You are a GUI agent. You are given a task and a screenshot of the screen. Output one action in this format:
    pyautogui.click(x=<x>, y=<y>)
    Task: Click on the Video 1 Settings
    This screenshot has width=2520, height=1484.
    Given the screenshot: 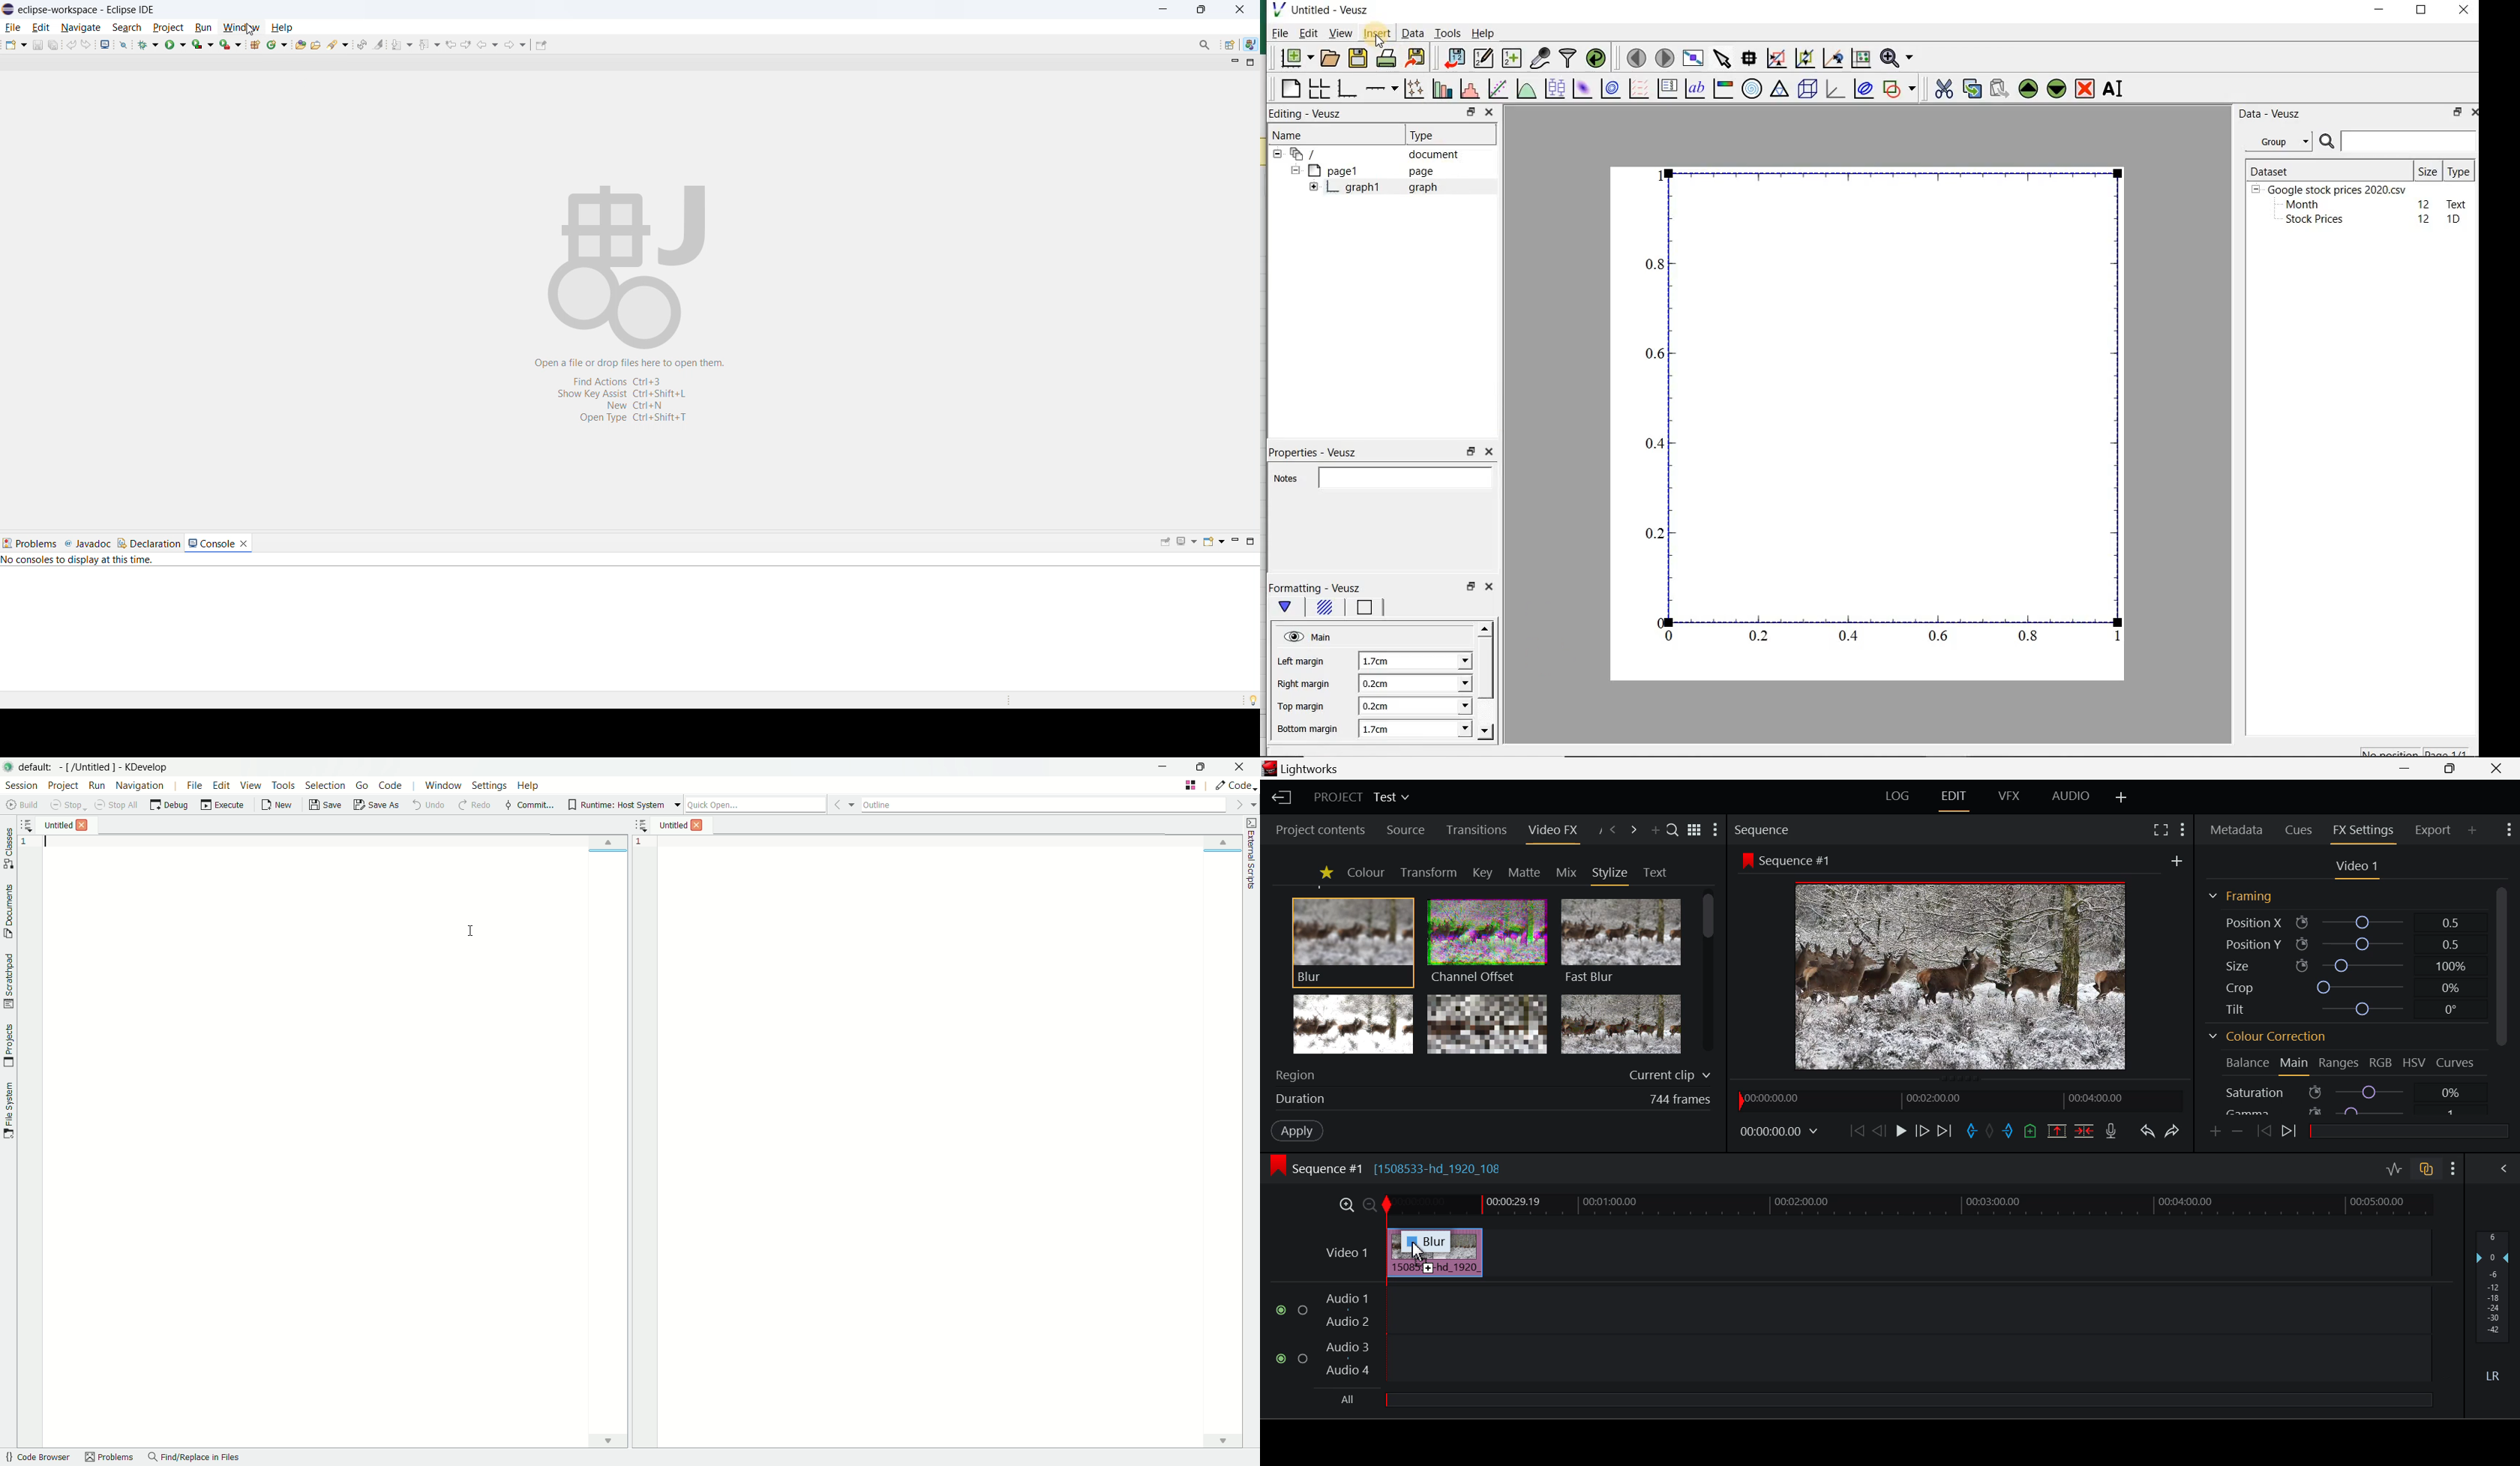 What is the action you would take?
    pyautogui.click(x=2357, y=868)
    